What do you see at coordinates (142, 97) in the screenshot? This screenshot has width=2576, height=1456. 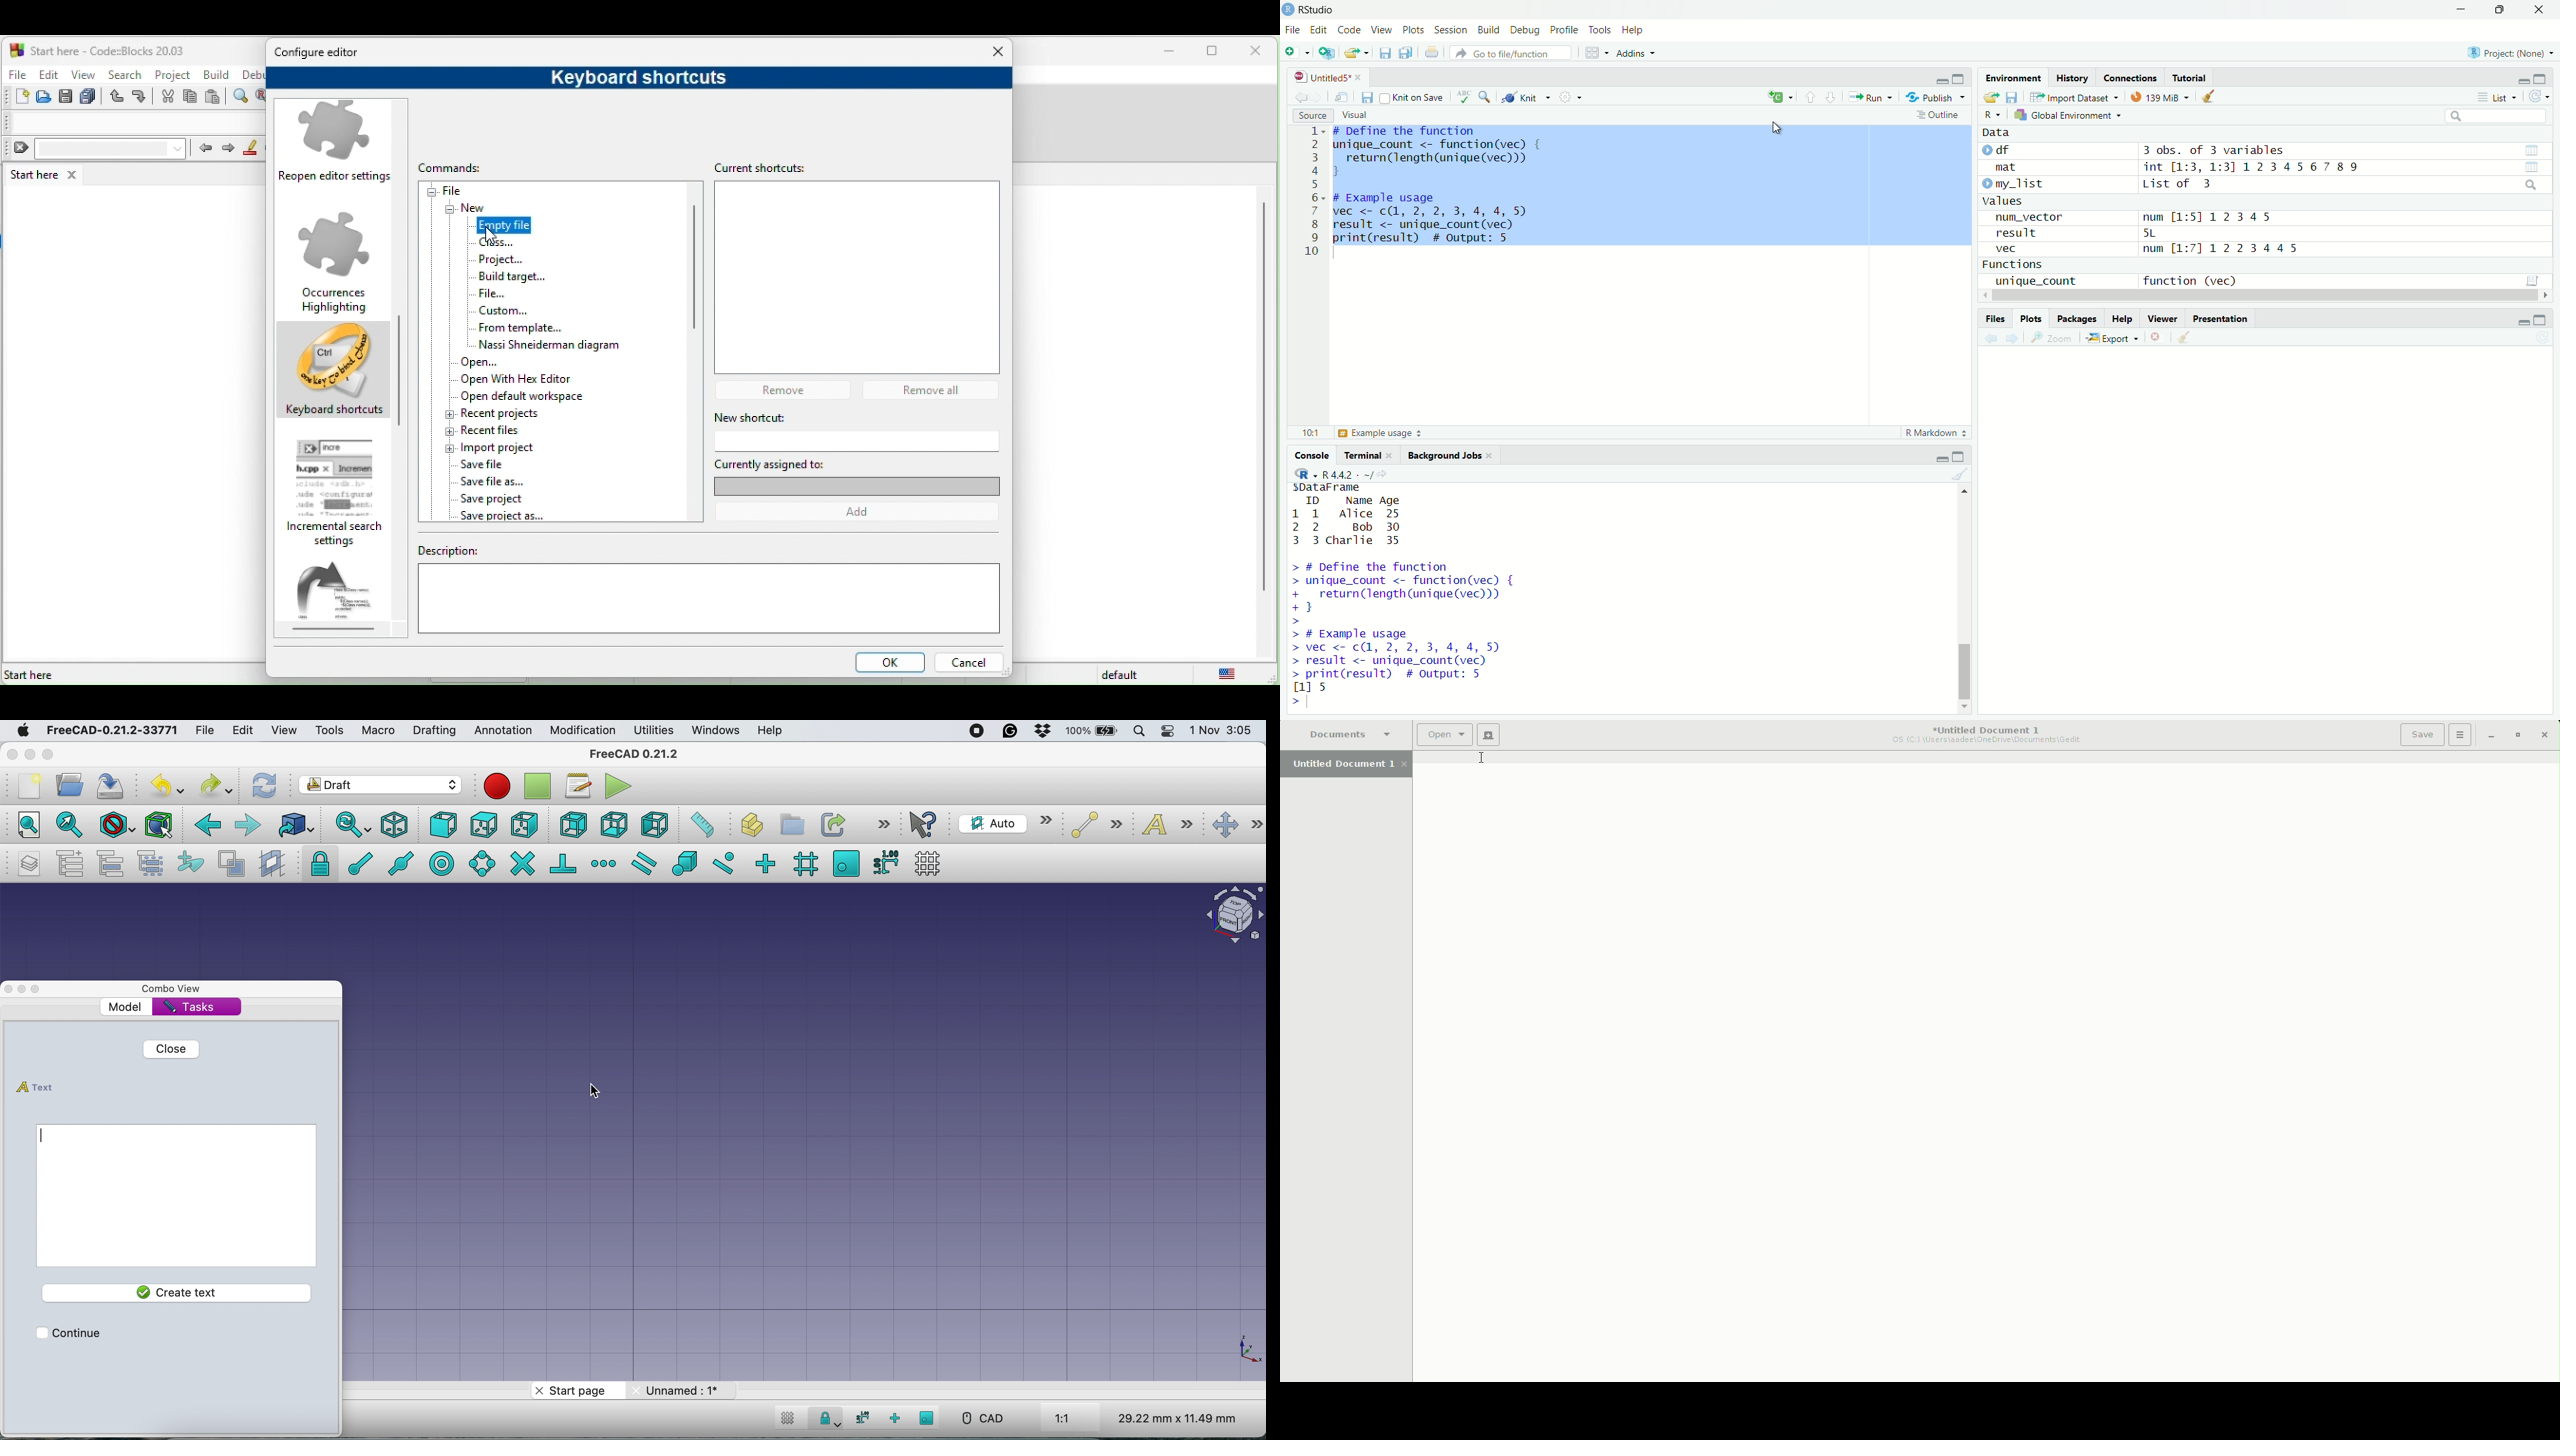 I see `redo` at bounding box center [142, 97].